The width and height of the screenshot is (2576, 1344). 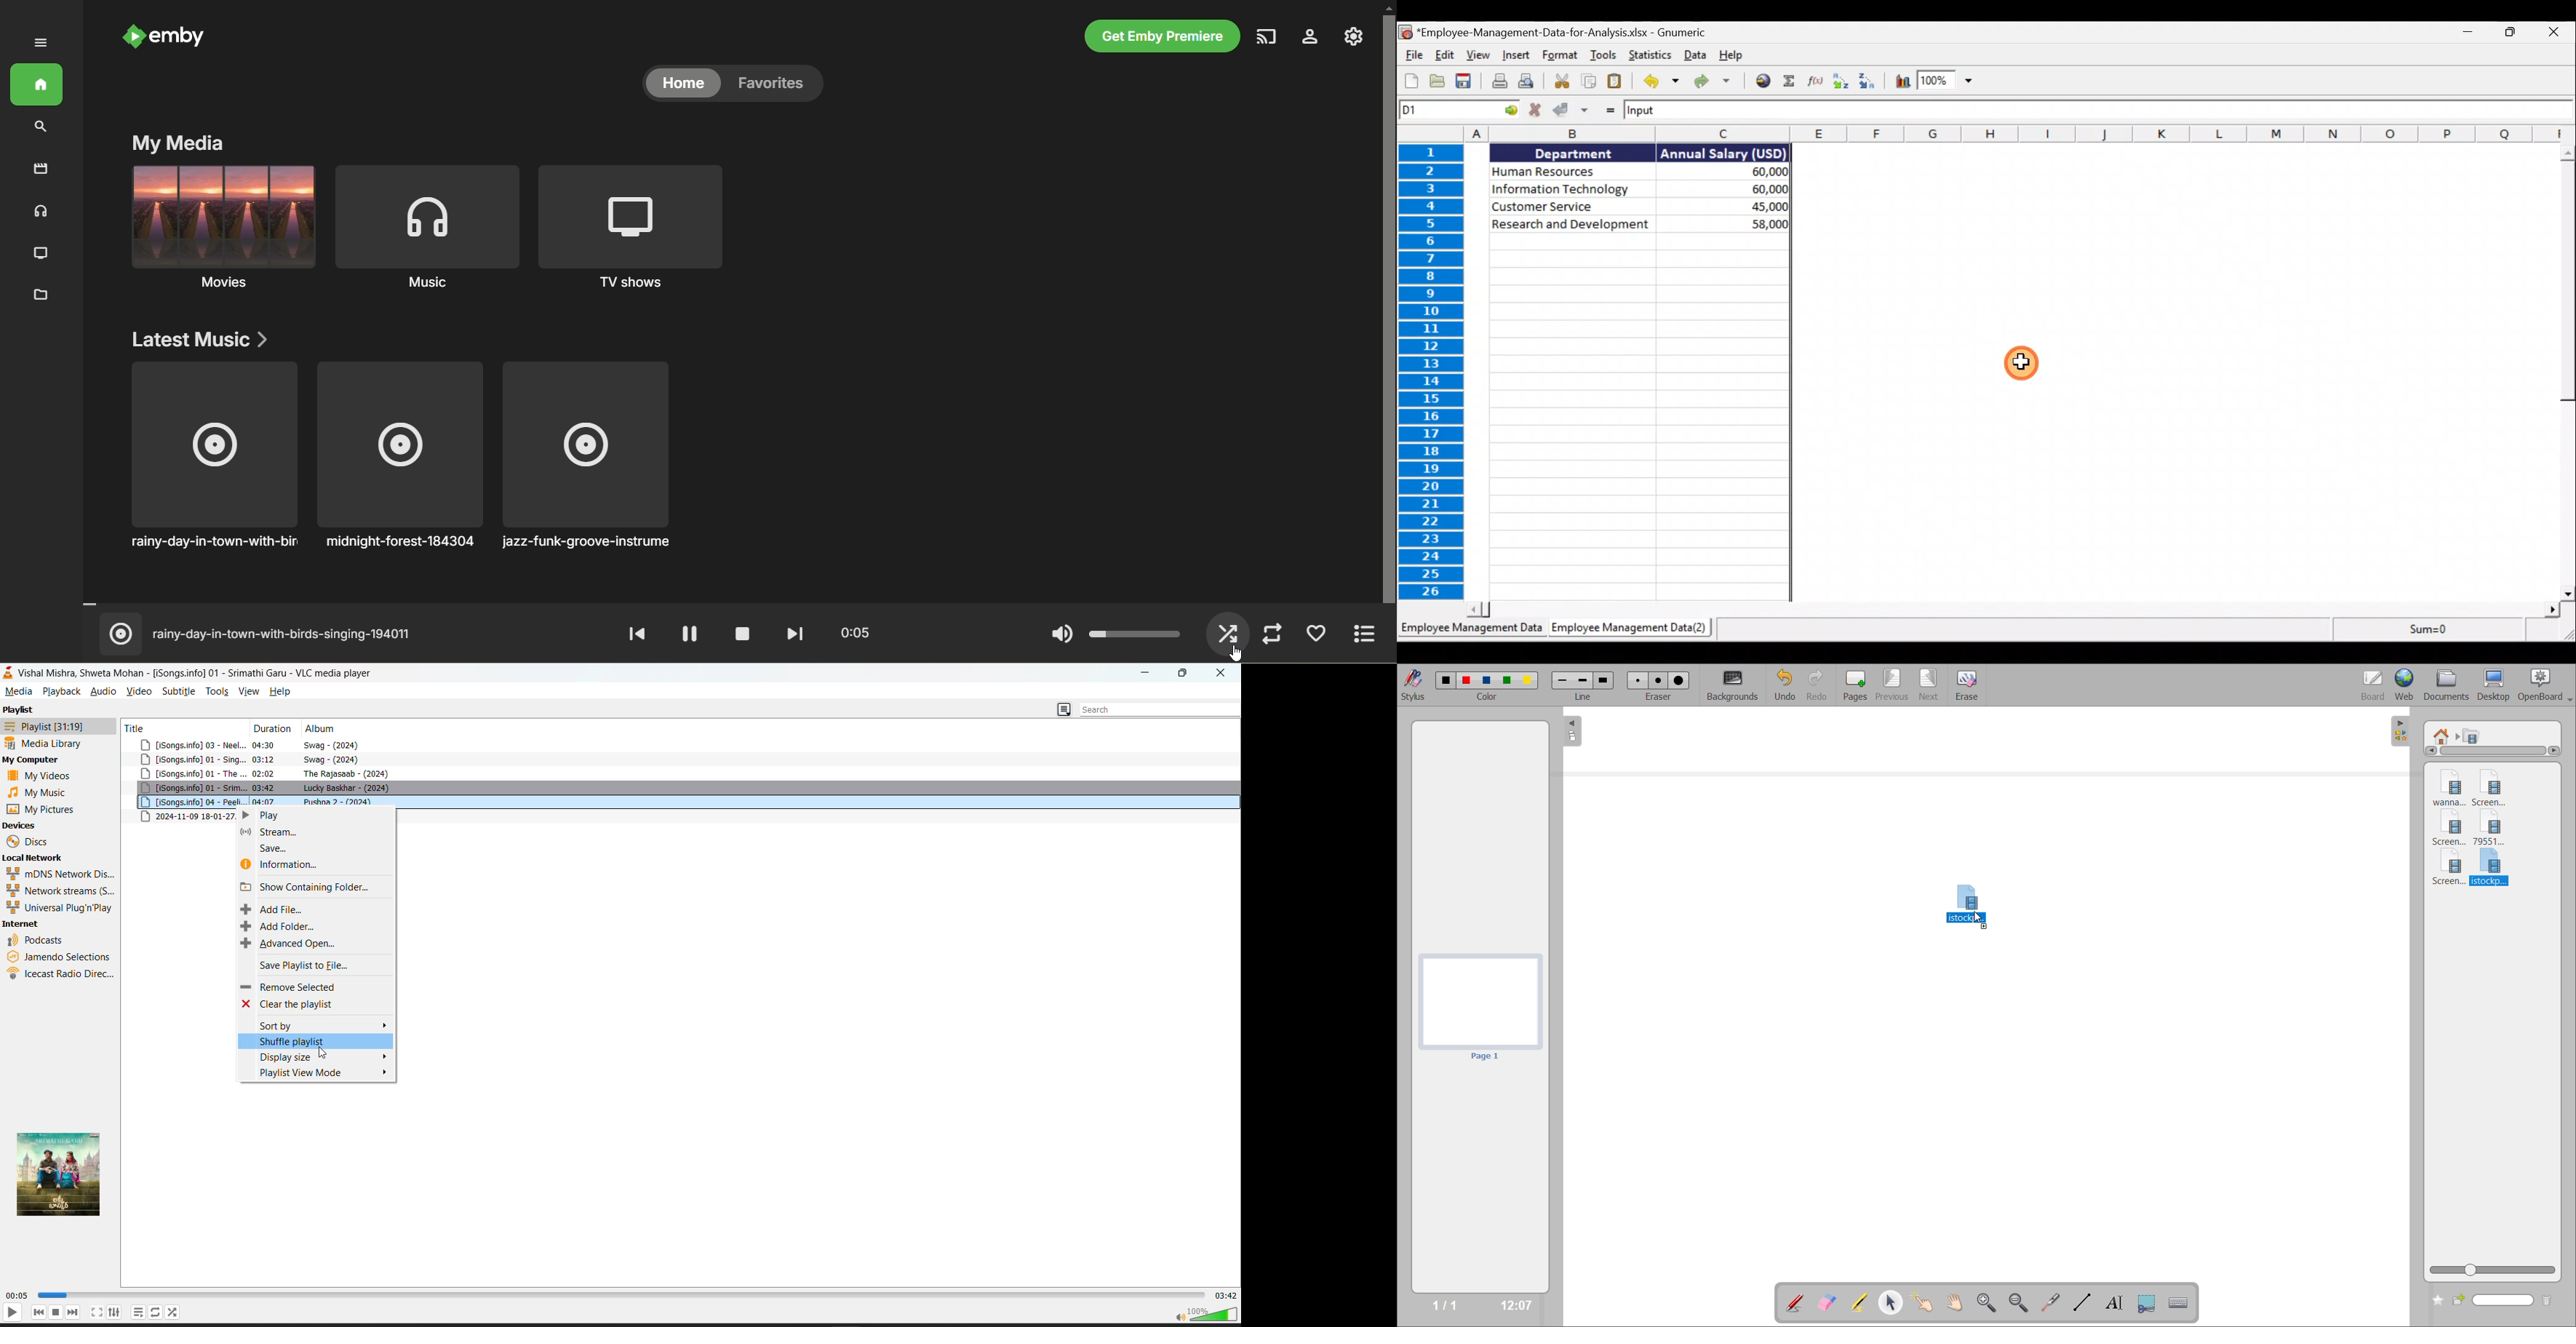 I want to click on my pictures, so click(x=42, y=808).